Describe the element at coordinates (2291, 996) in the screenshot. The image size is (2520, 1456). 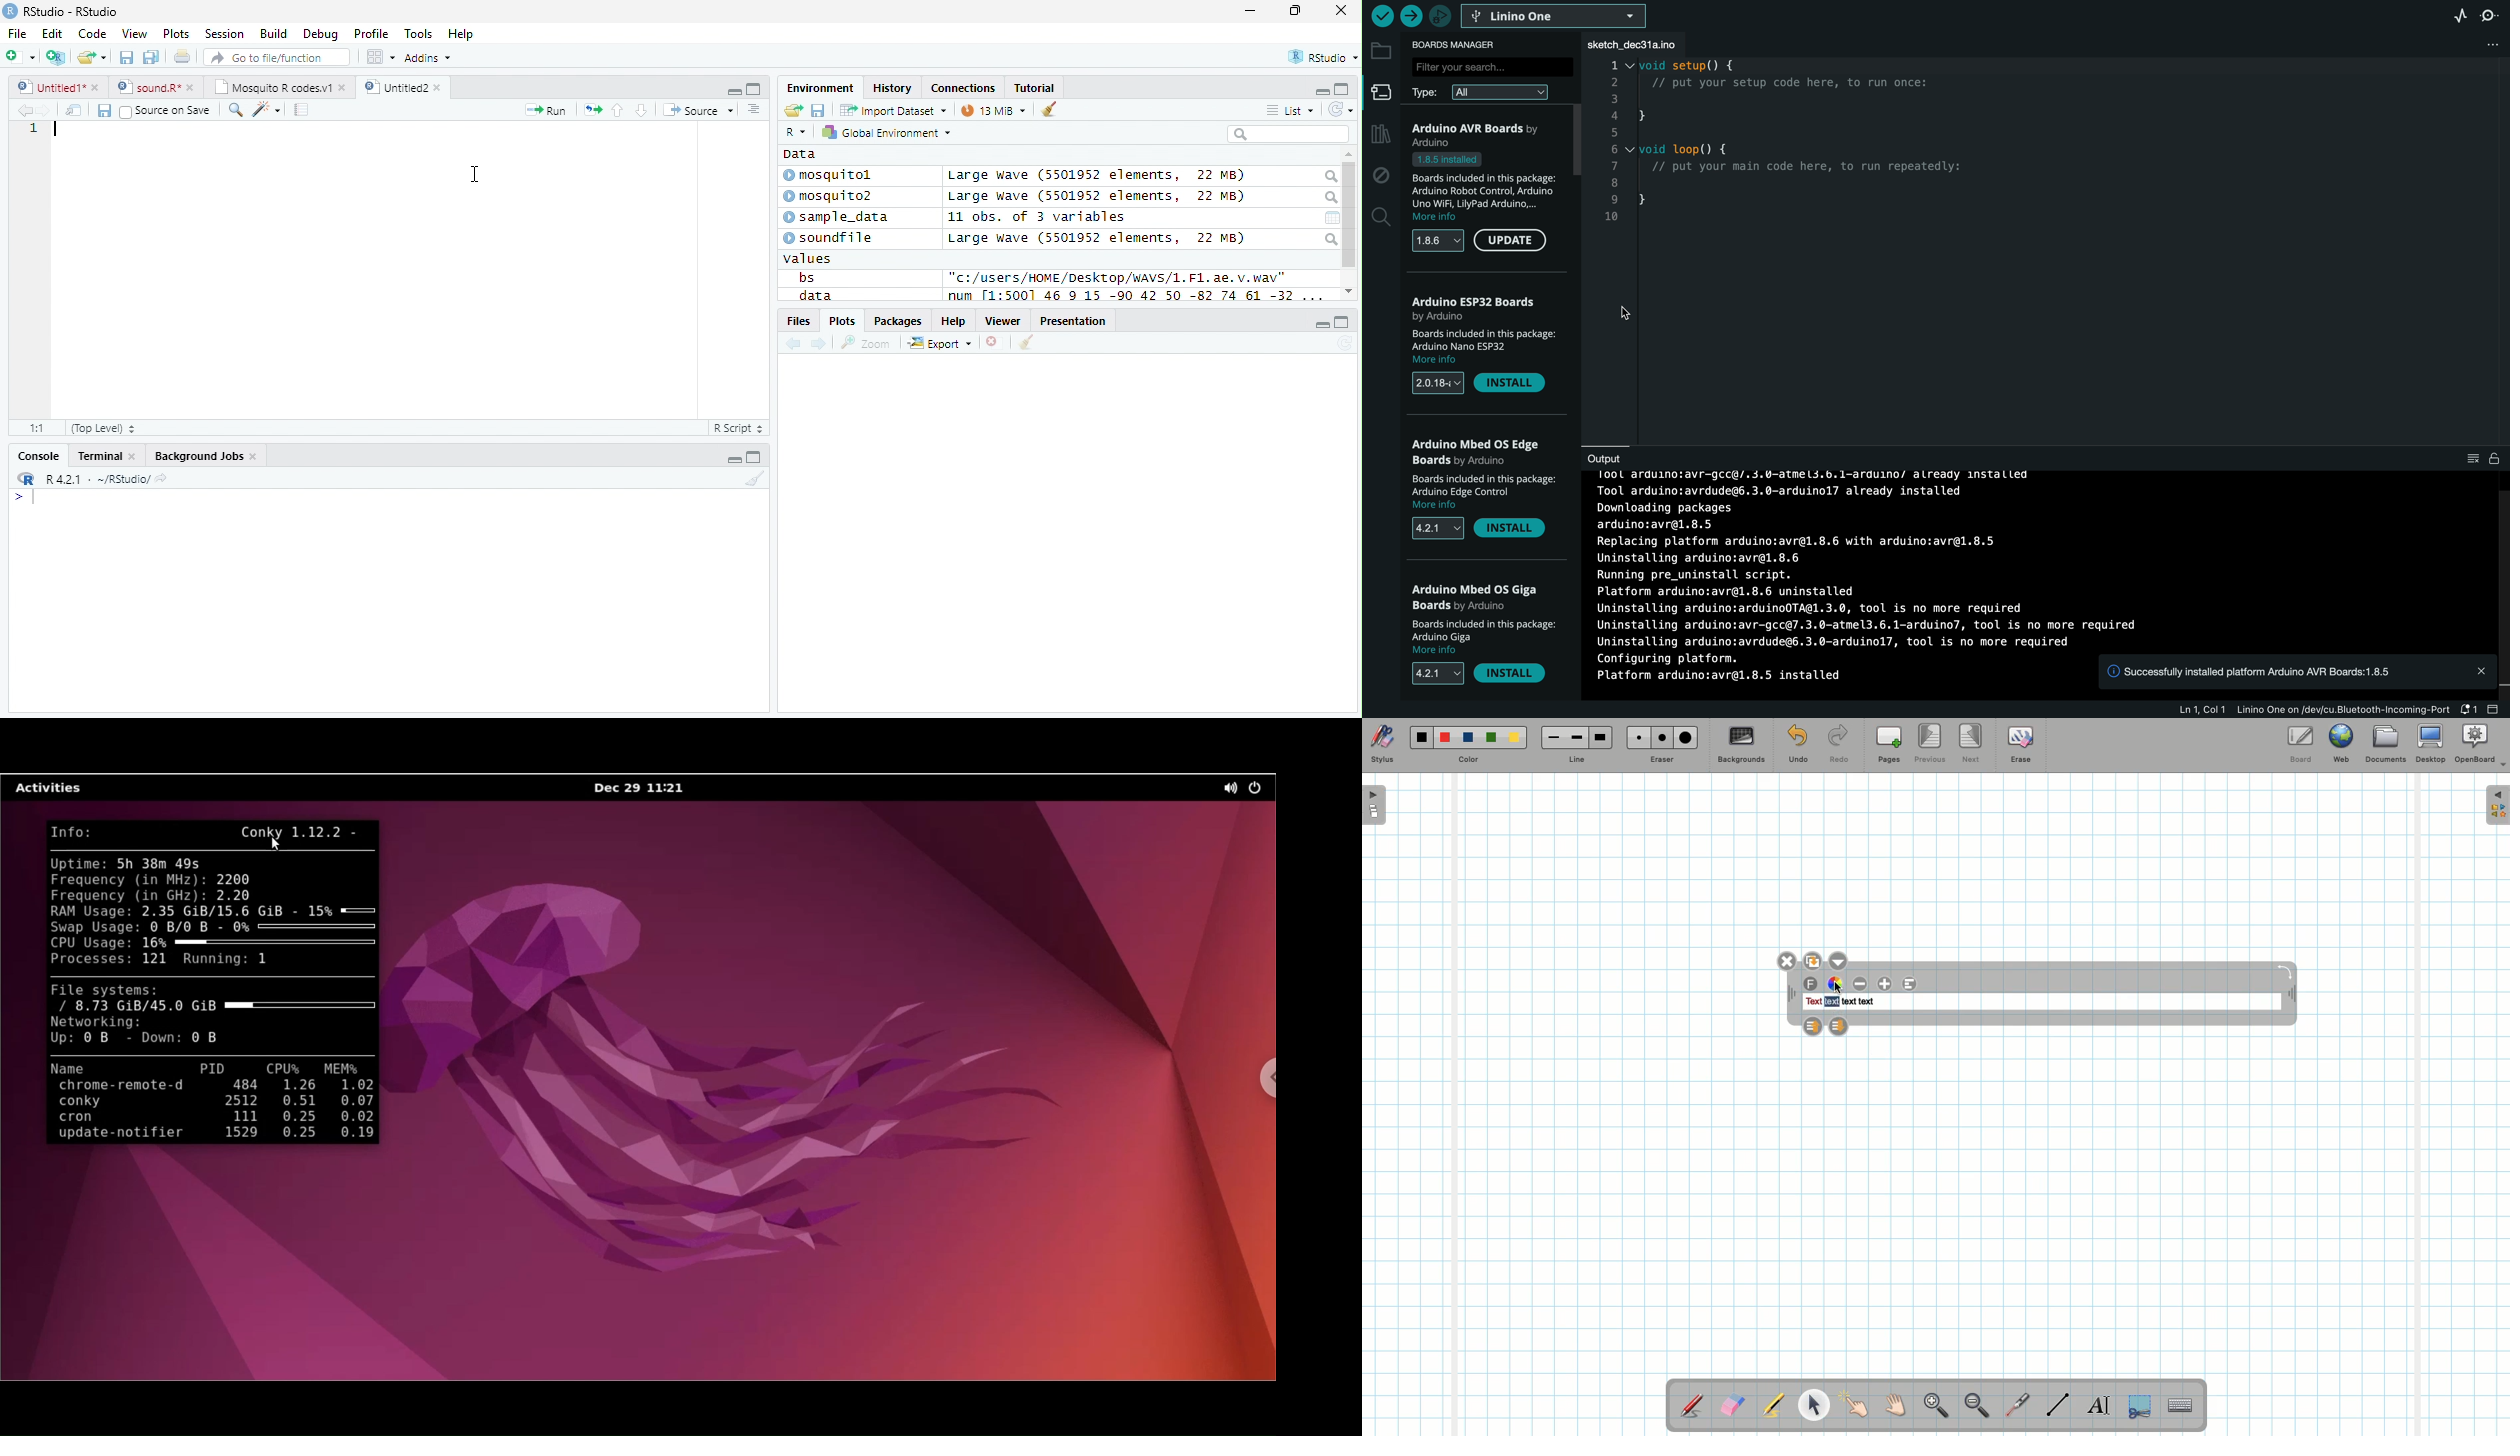
I see `Move` at that location.